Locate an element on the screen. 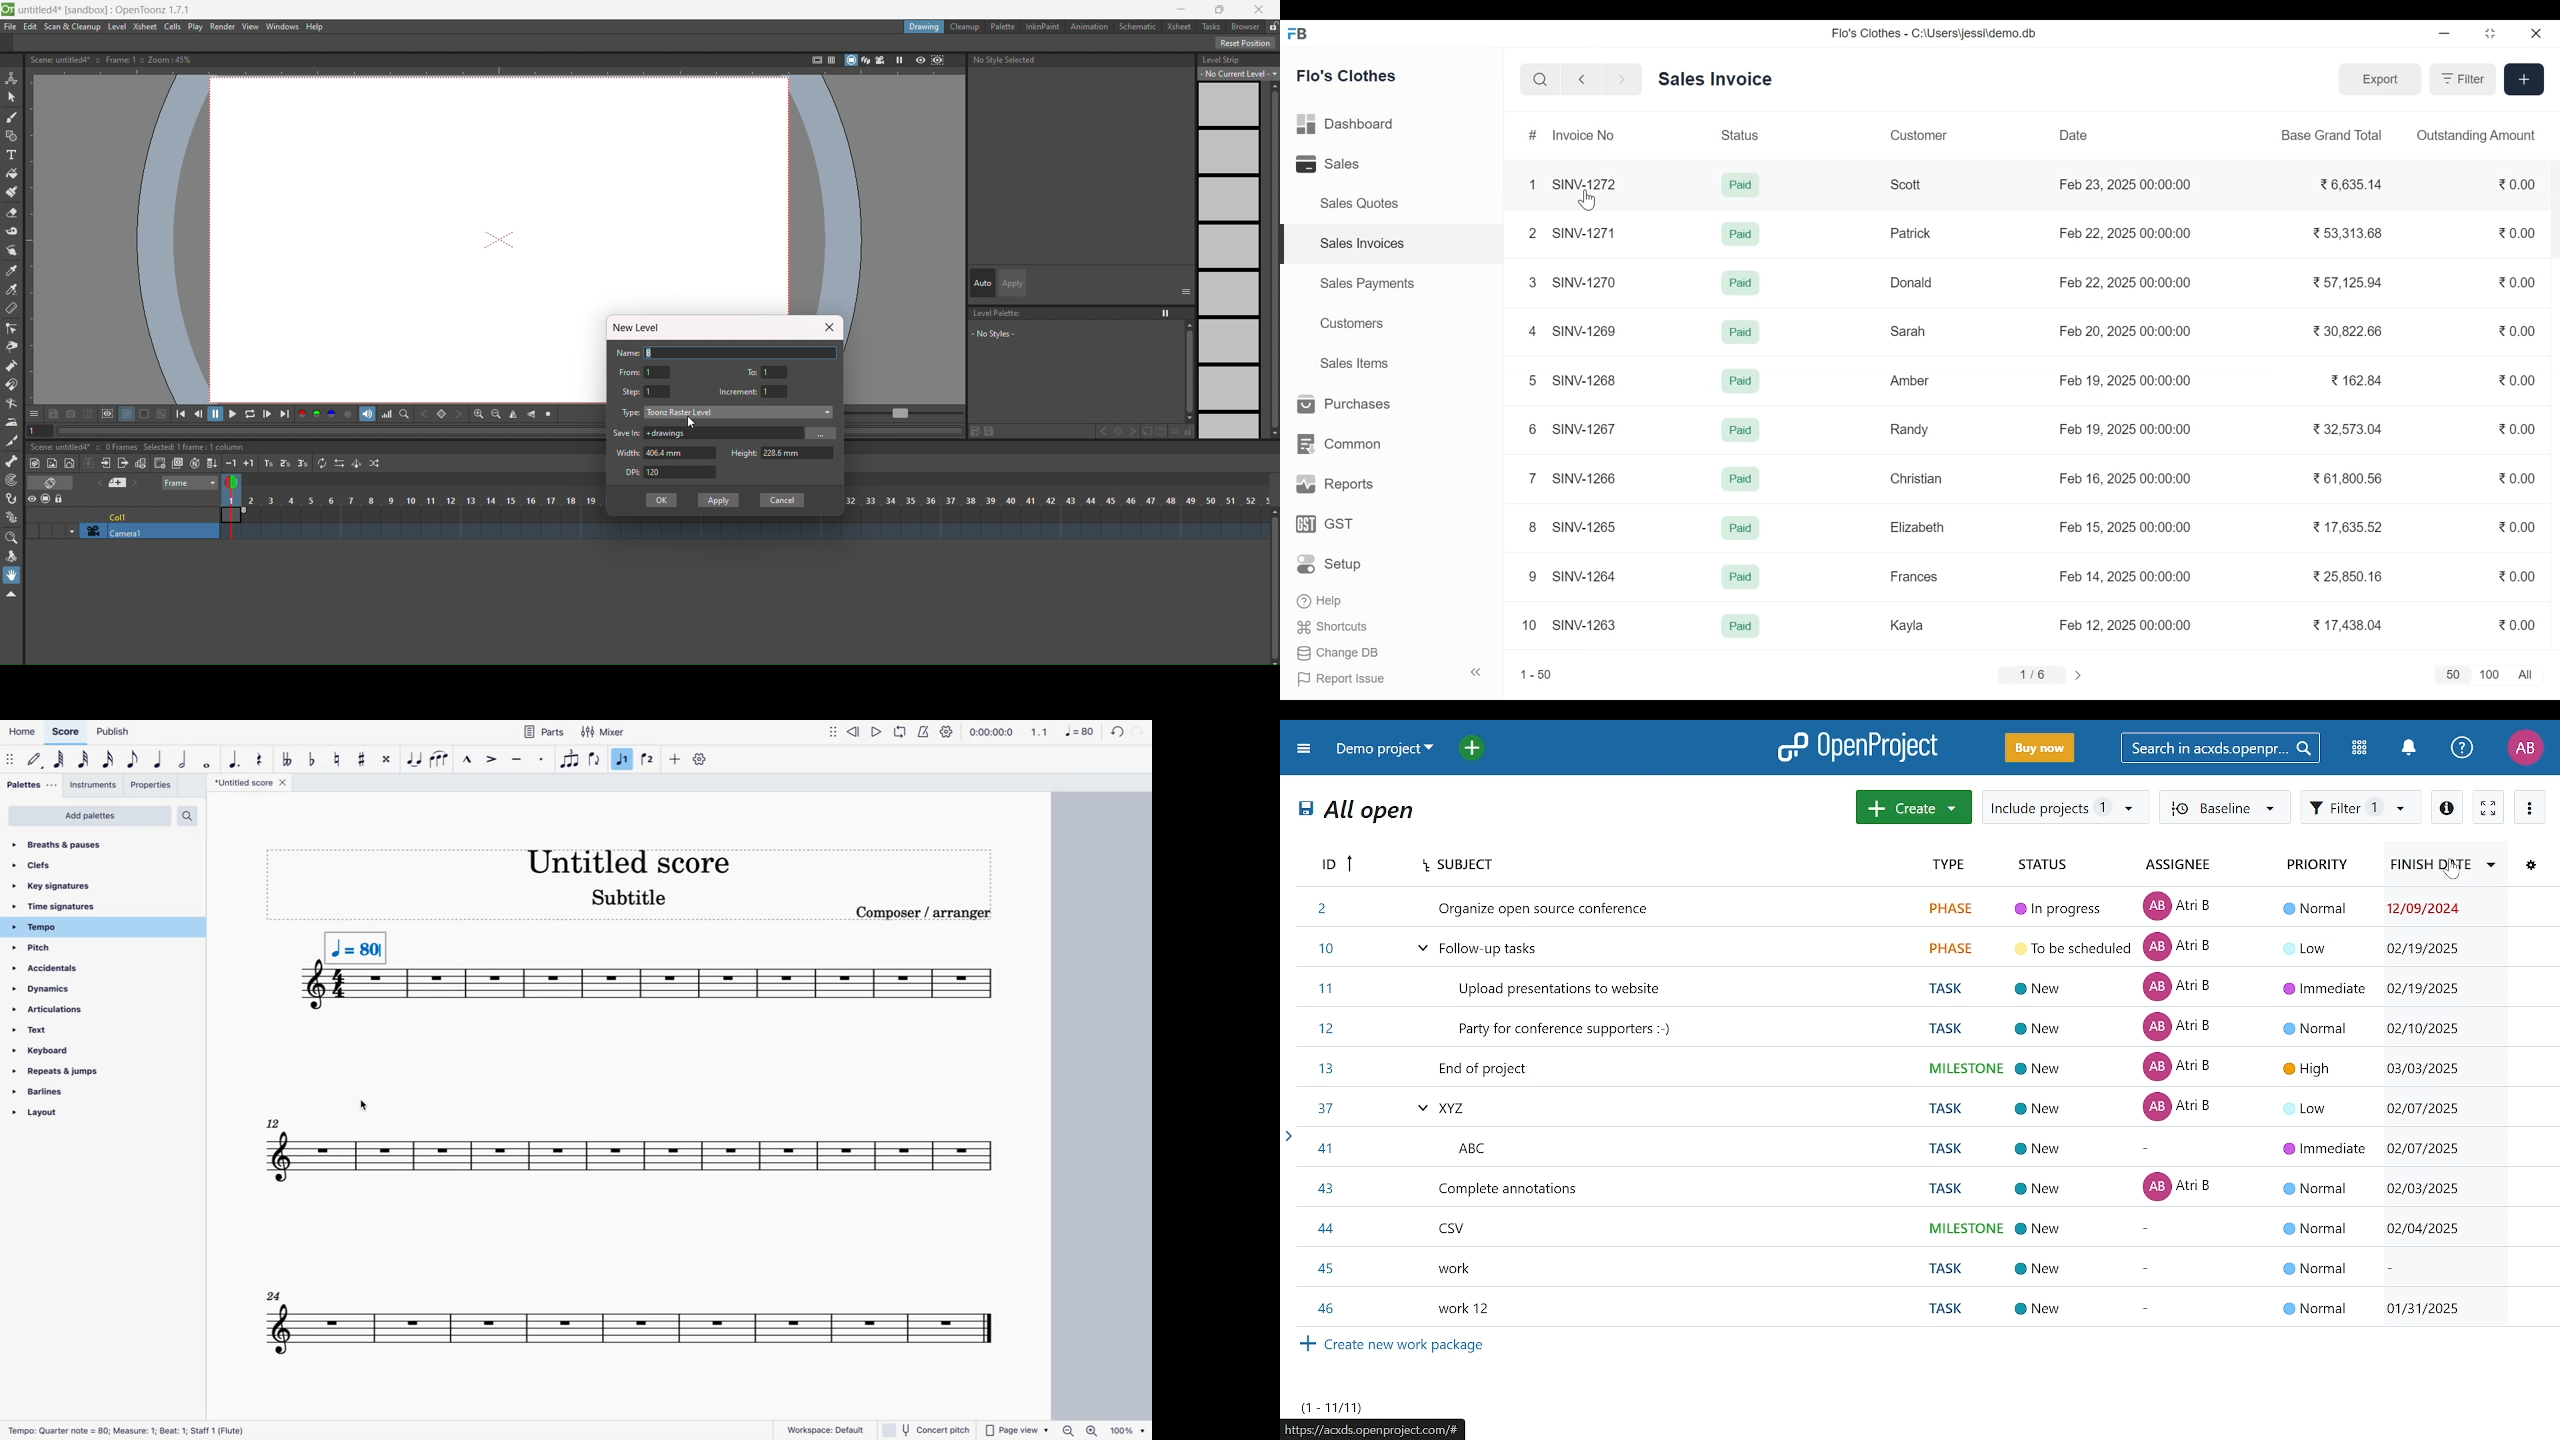 Image resolution: width=2576 pixels, height=1456 pixels. zoom percentage is located at coordinates (1101, 1430).